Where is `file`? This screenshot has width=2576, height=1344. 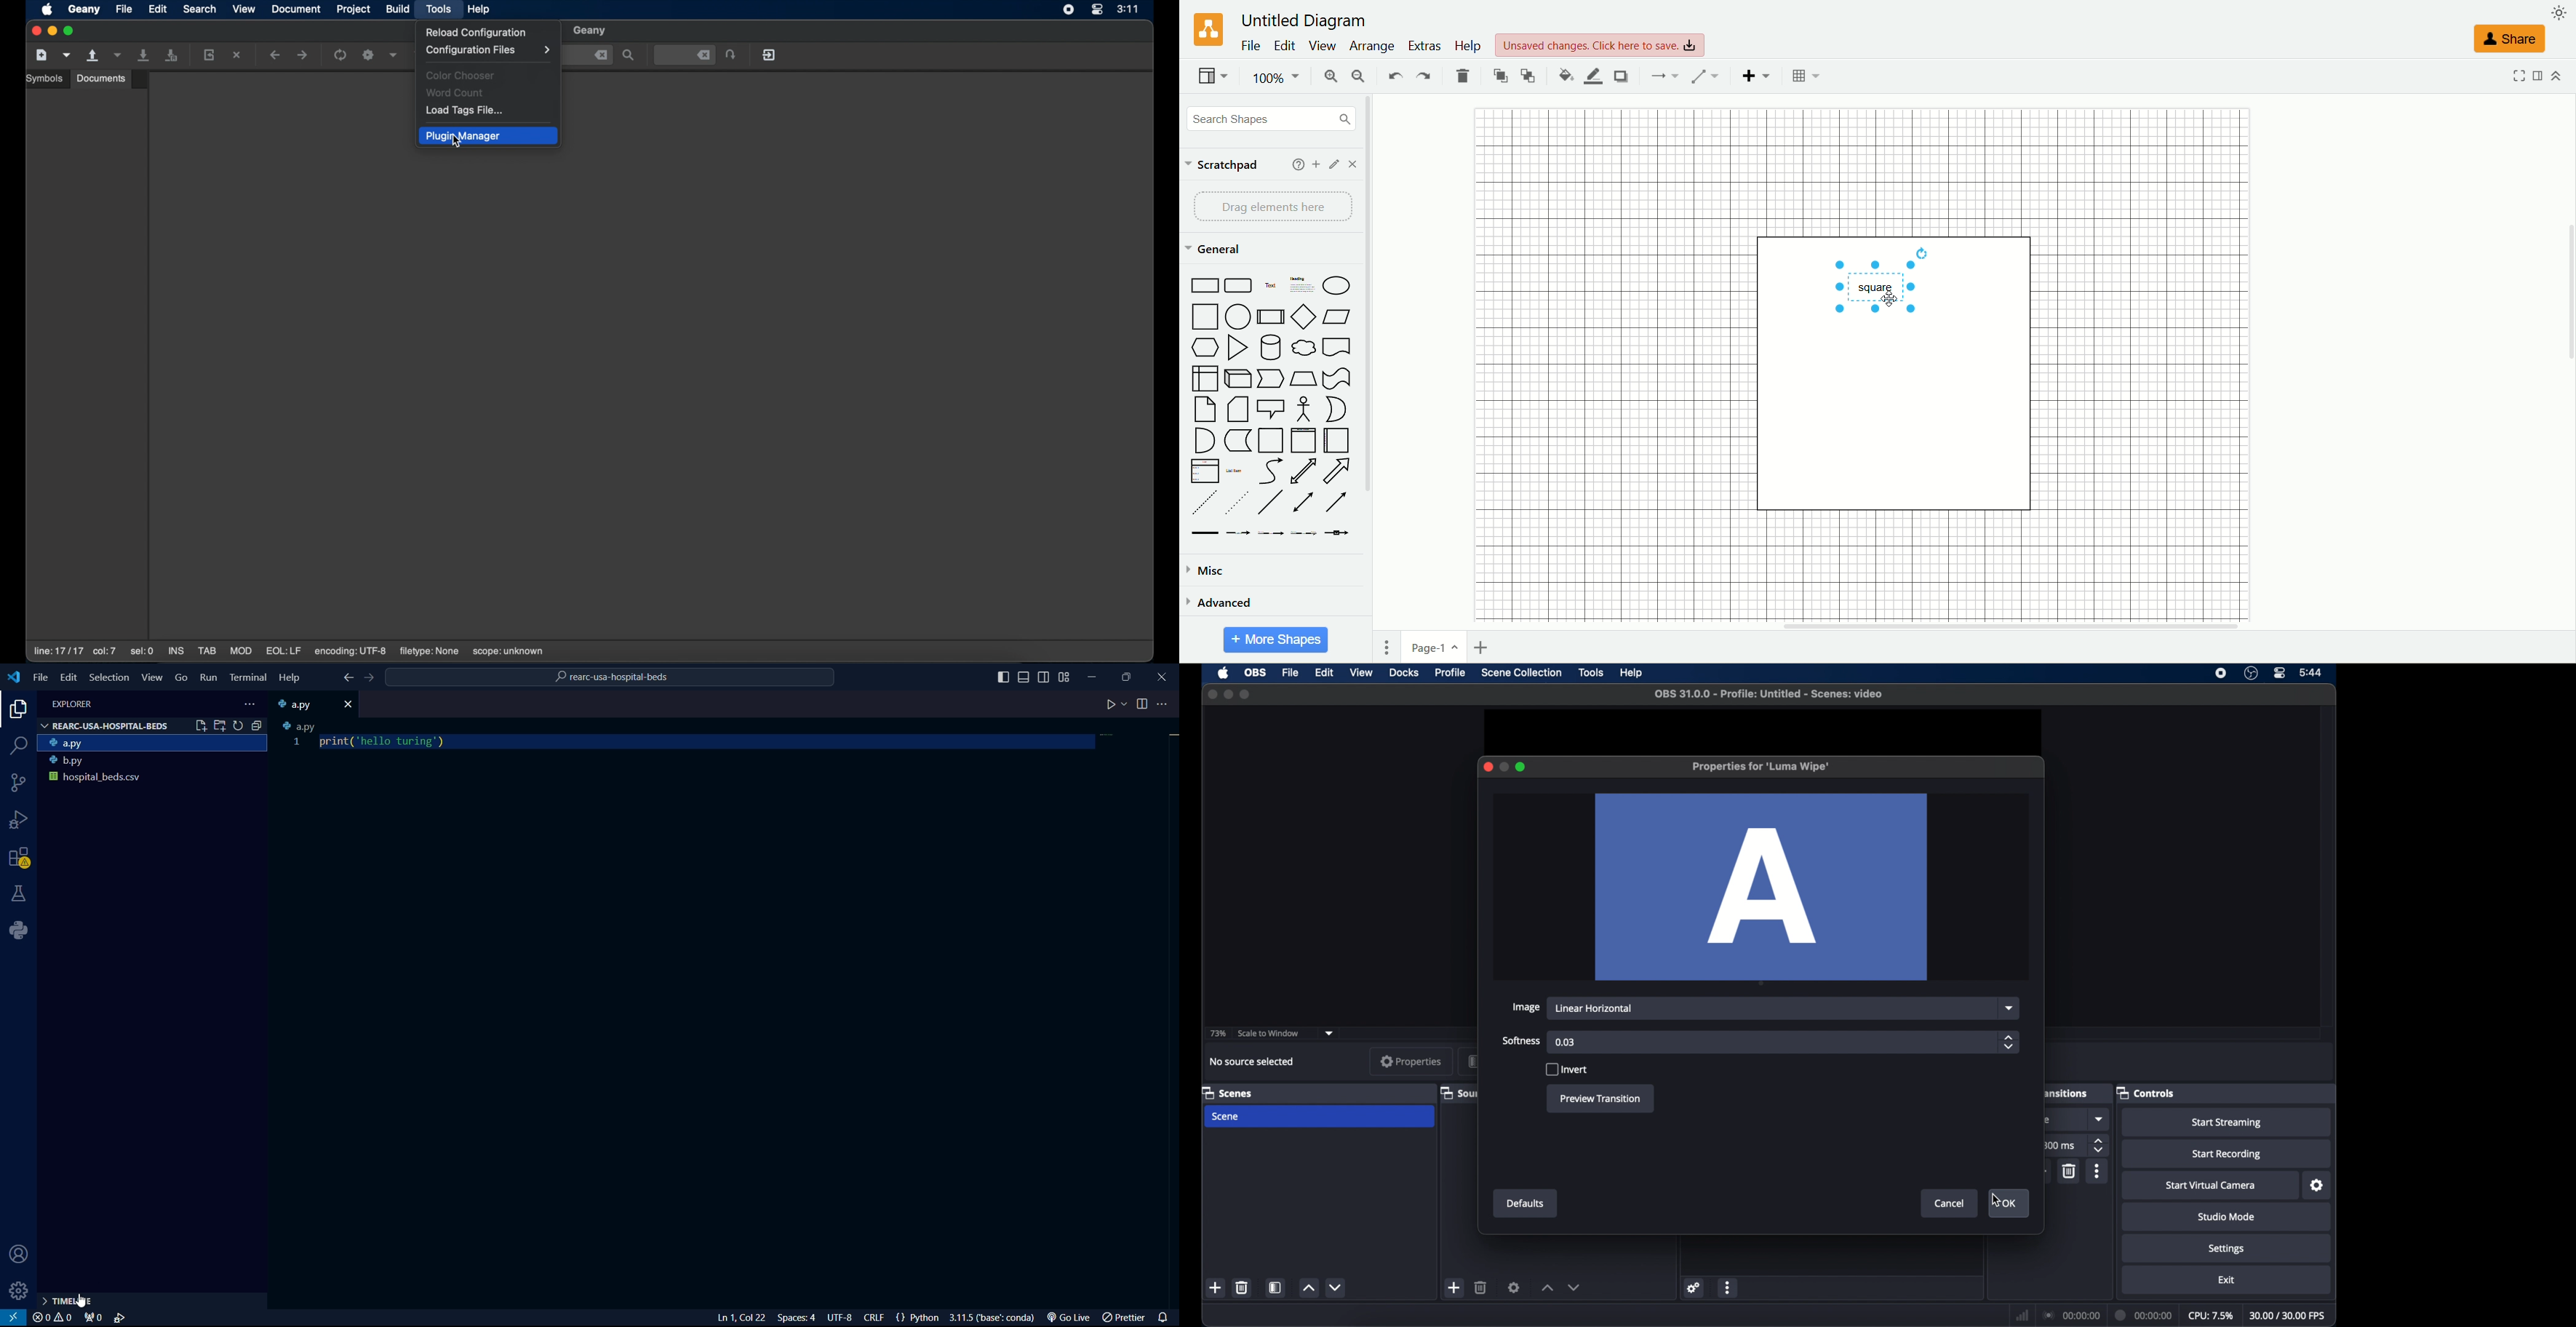 file is located at coordinates (1252, 47).